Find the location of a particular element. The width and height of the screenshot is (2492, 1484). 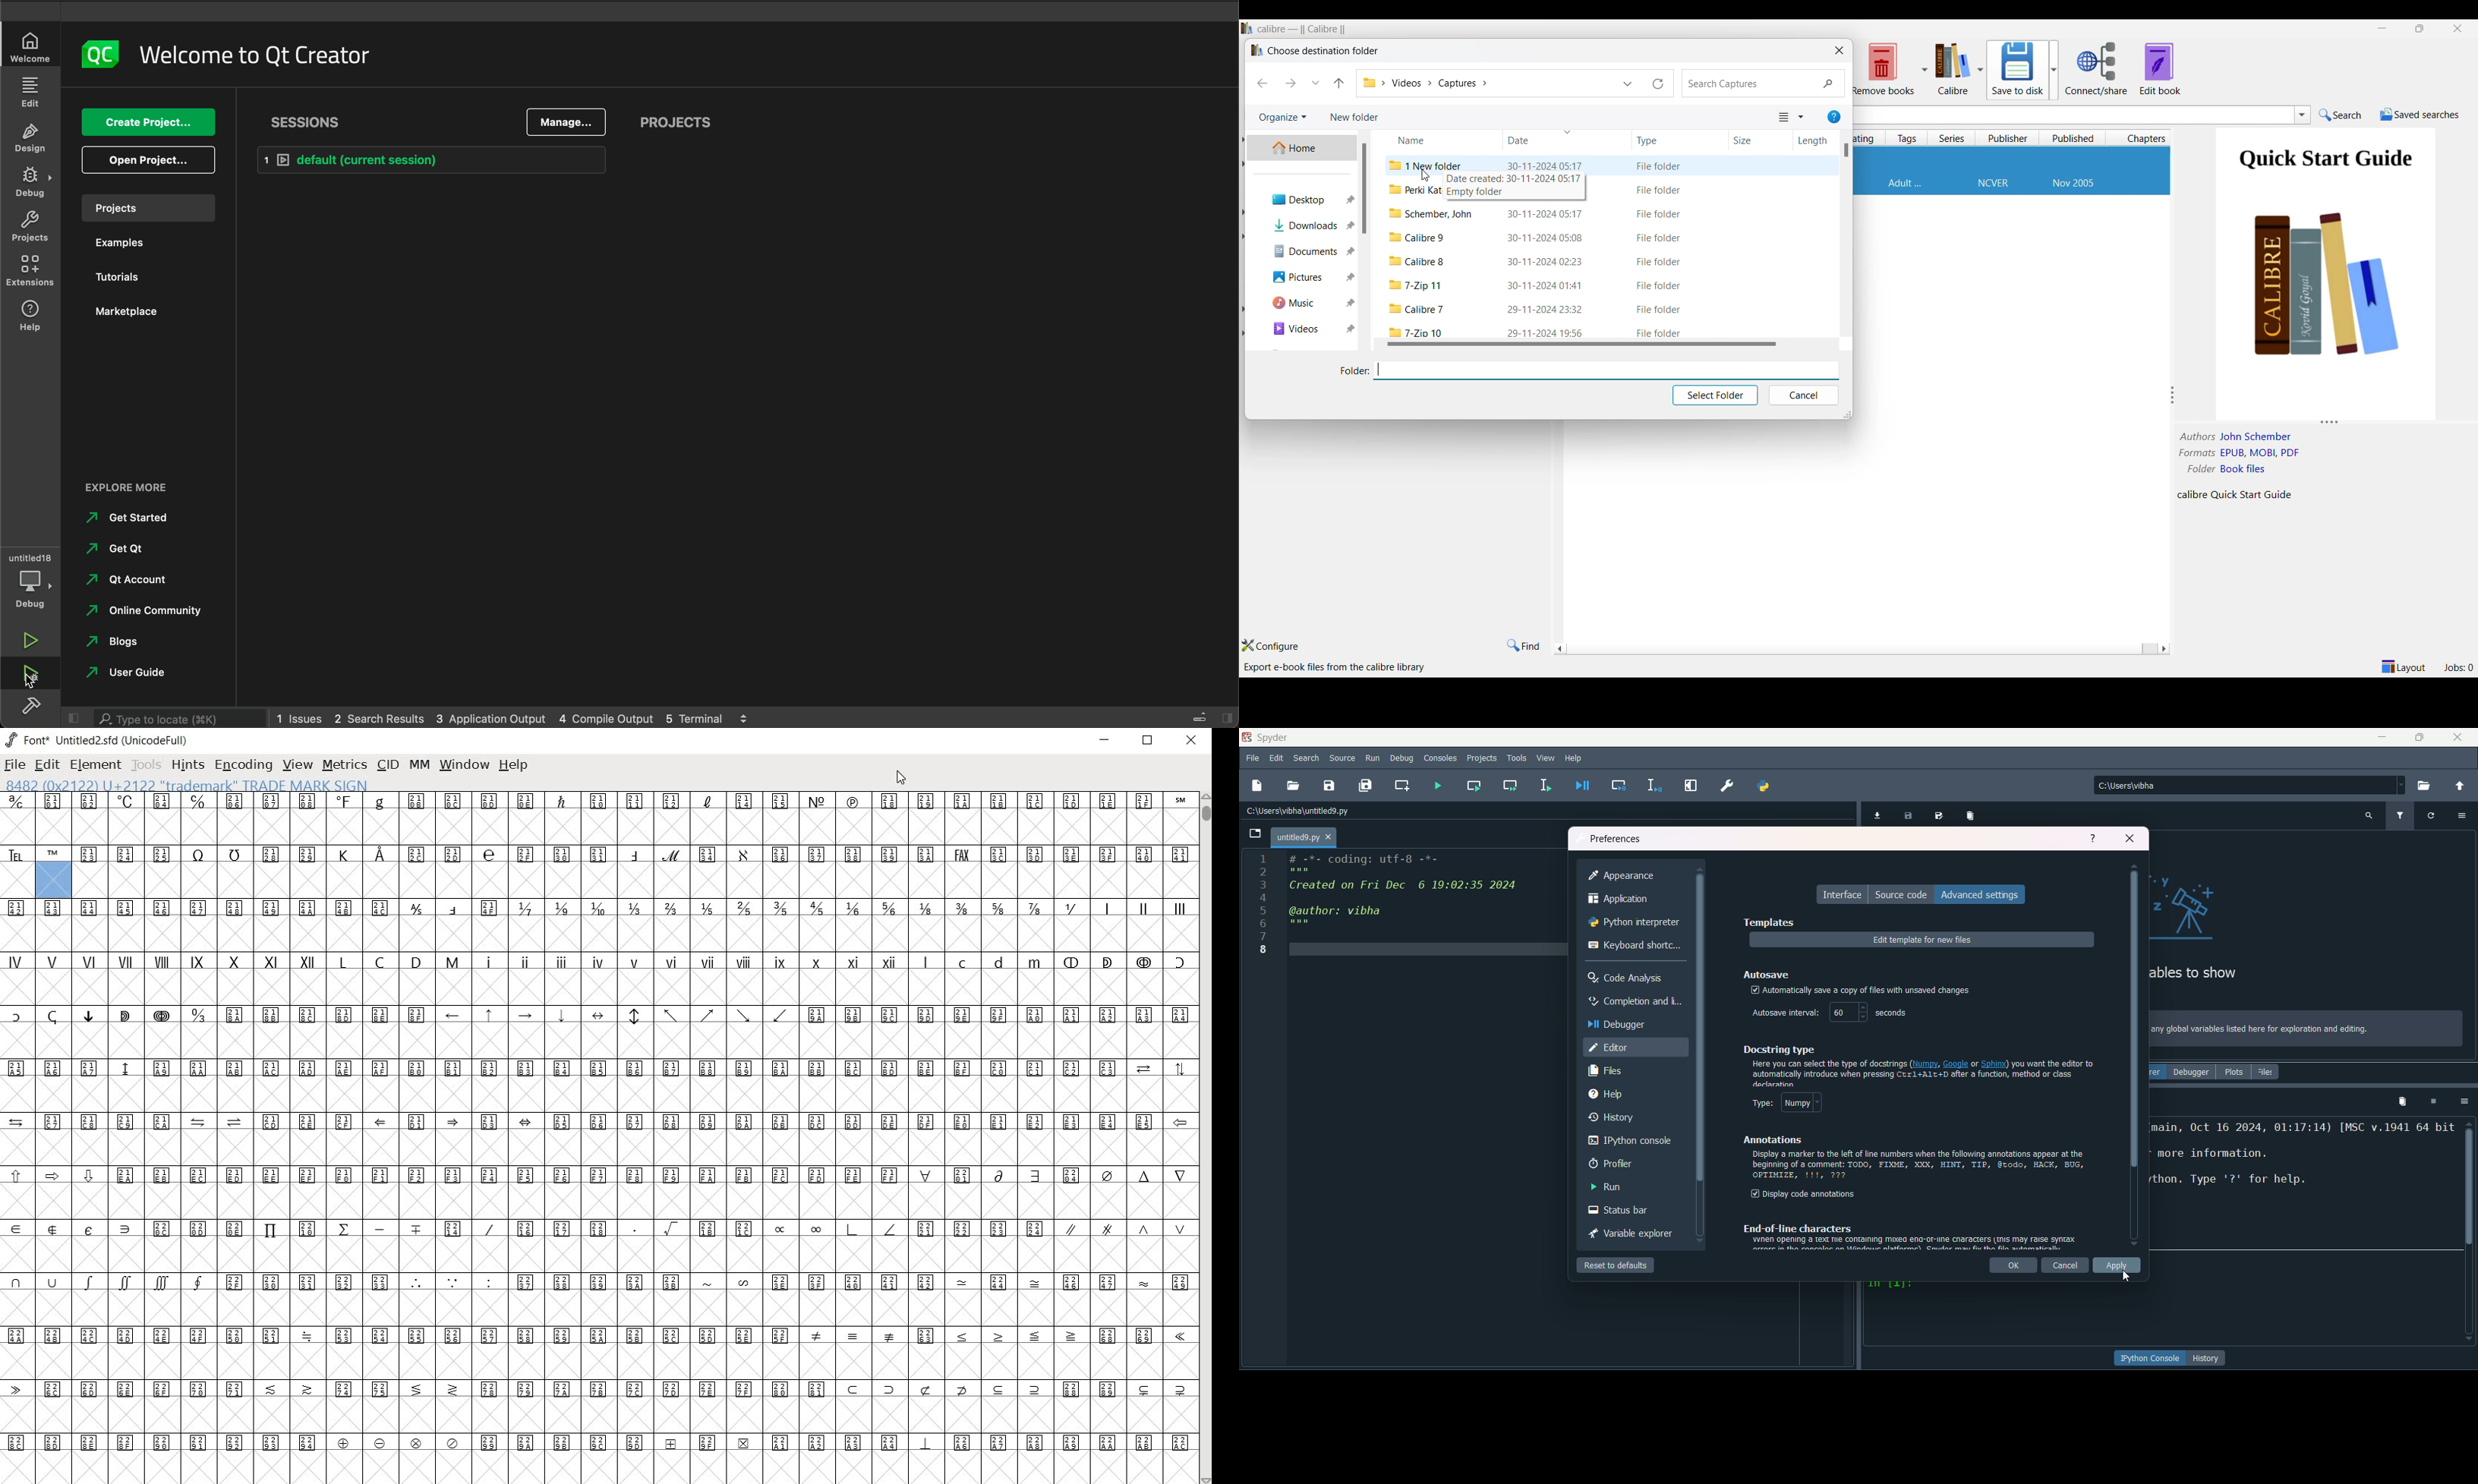

MINIMIZE is located at coordinates (1105, 739).